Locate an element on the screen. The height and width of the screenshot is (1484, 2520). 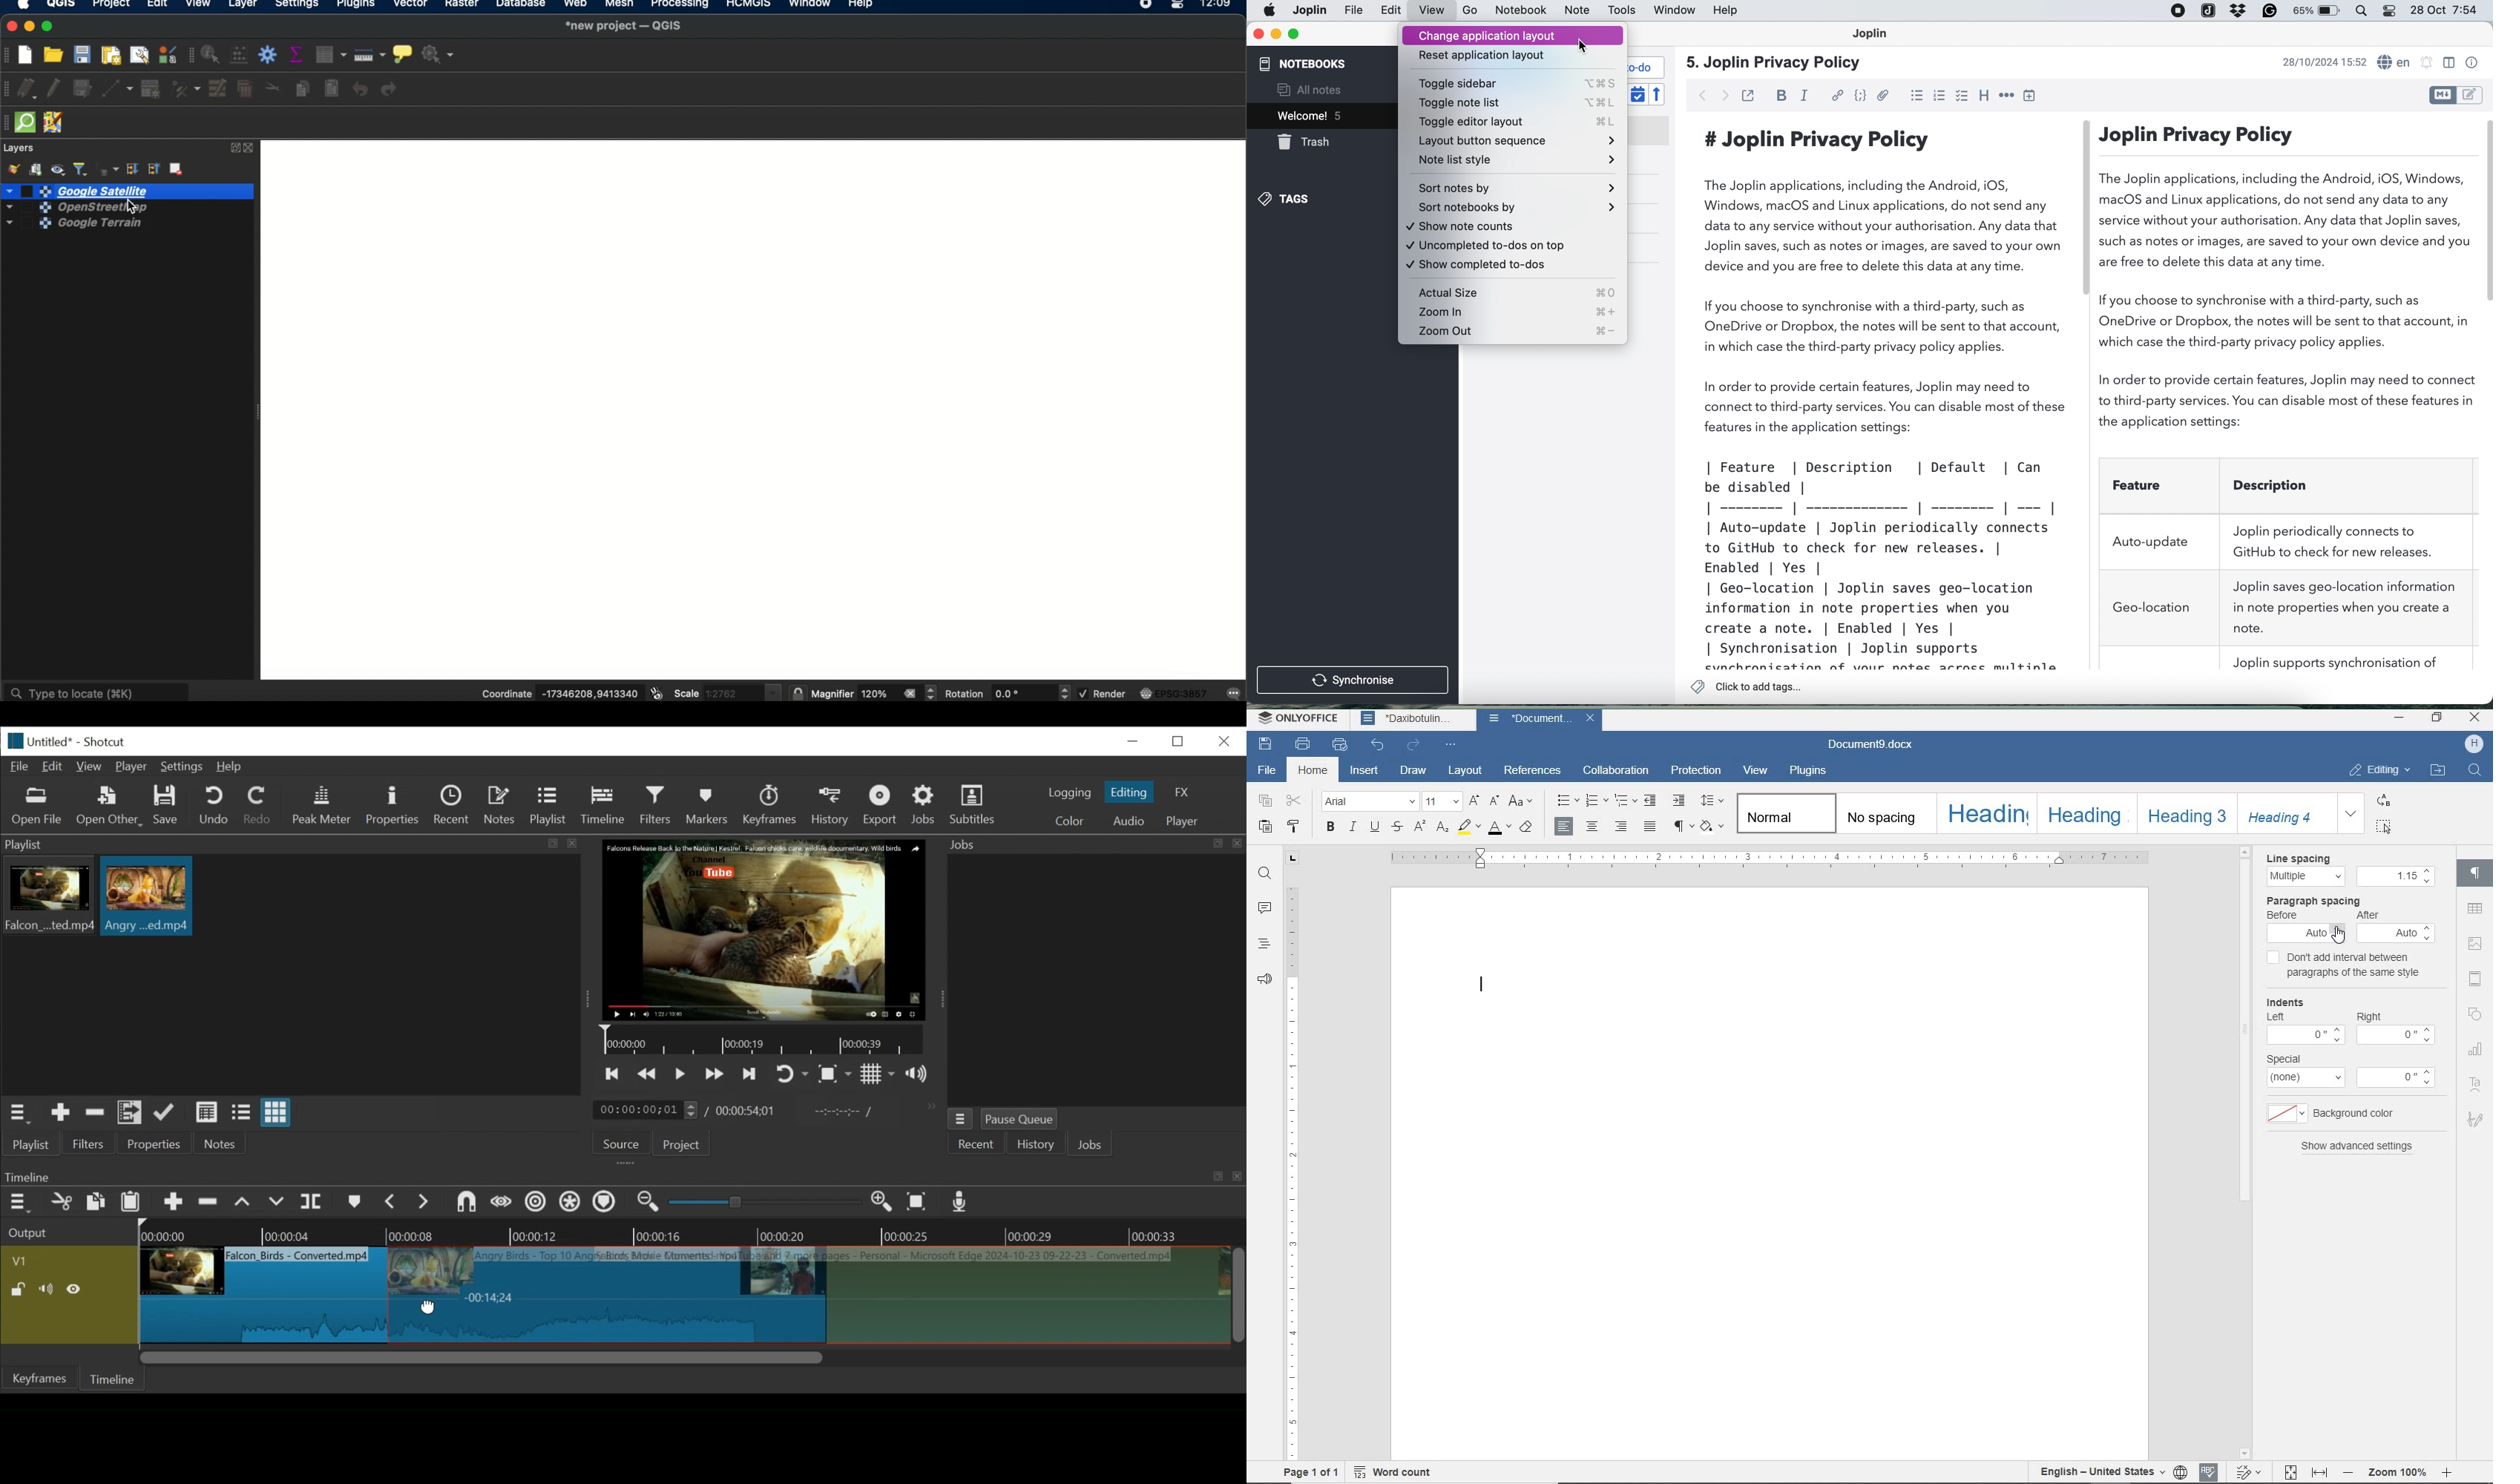
heading is located at coordinates (1982, 97).